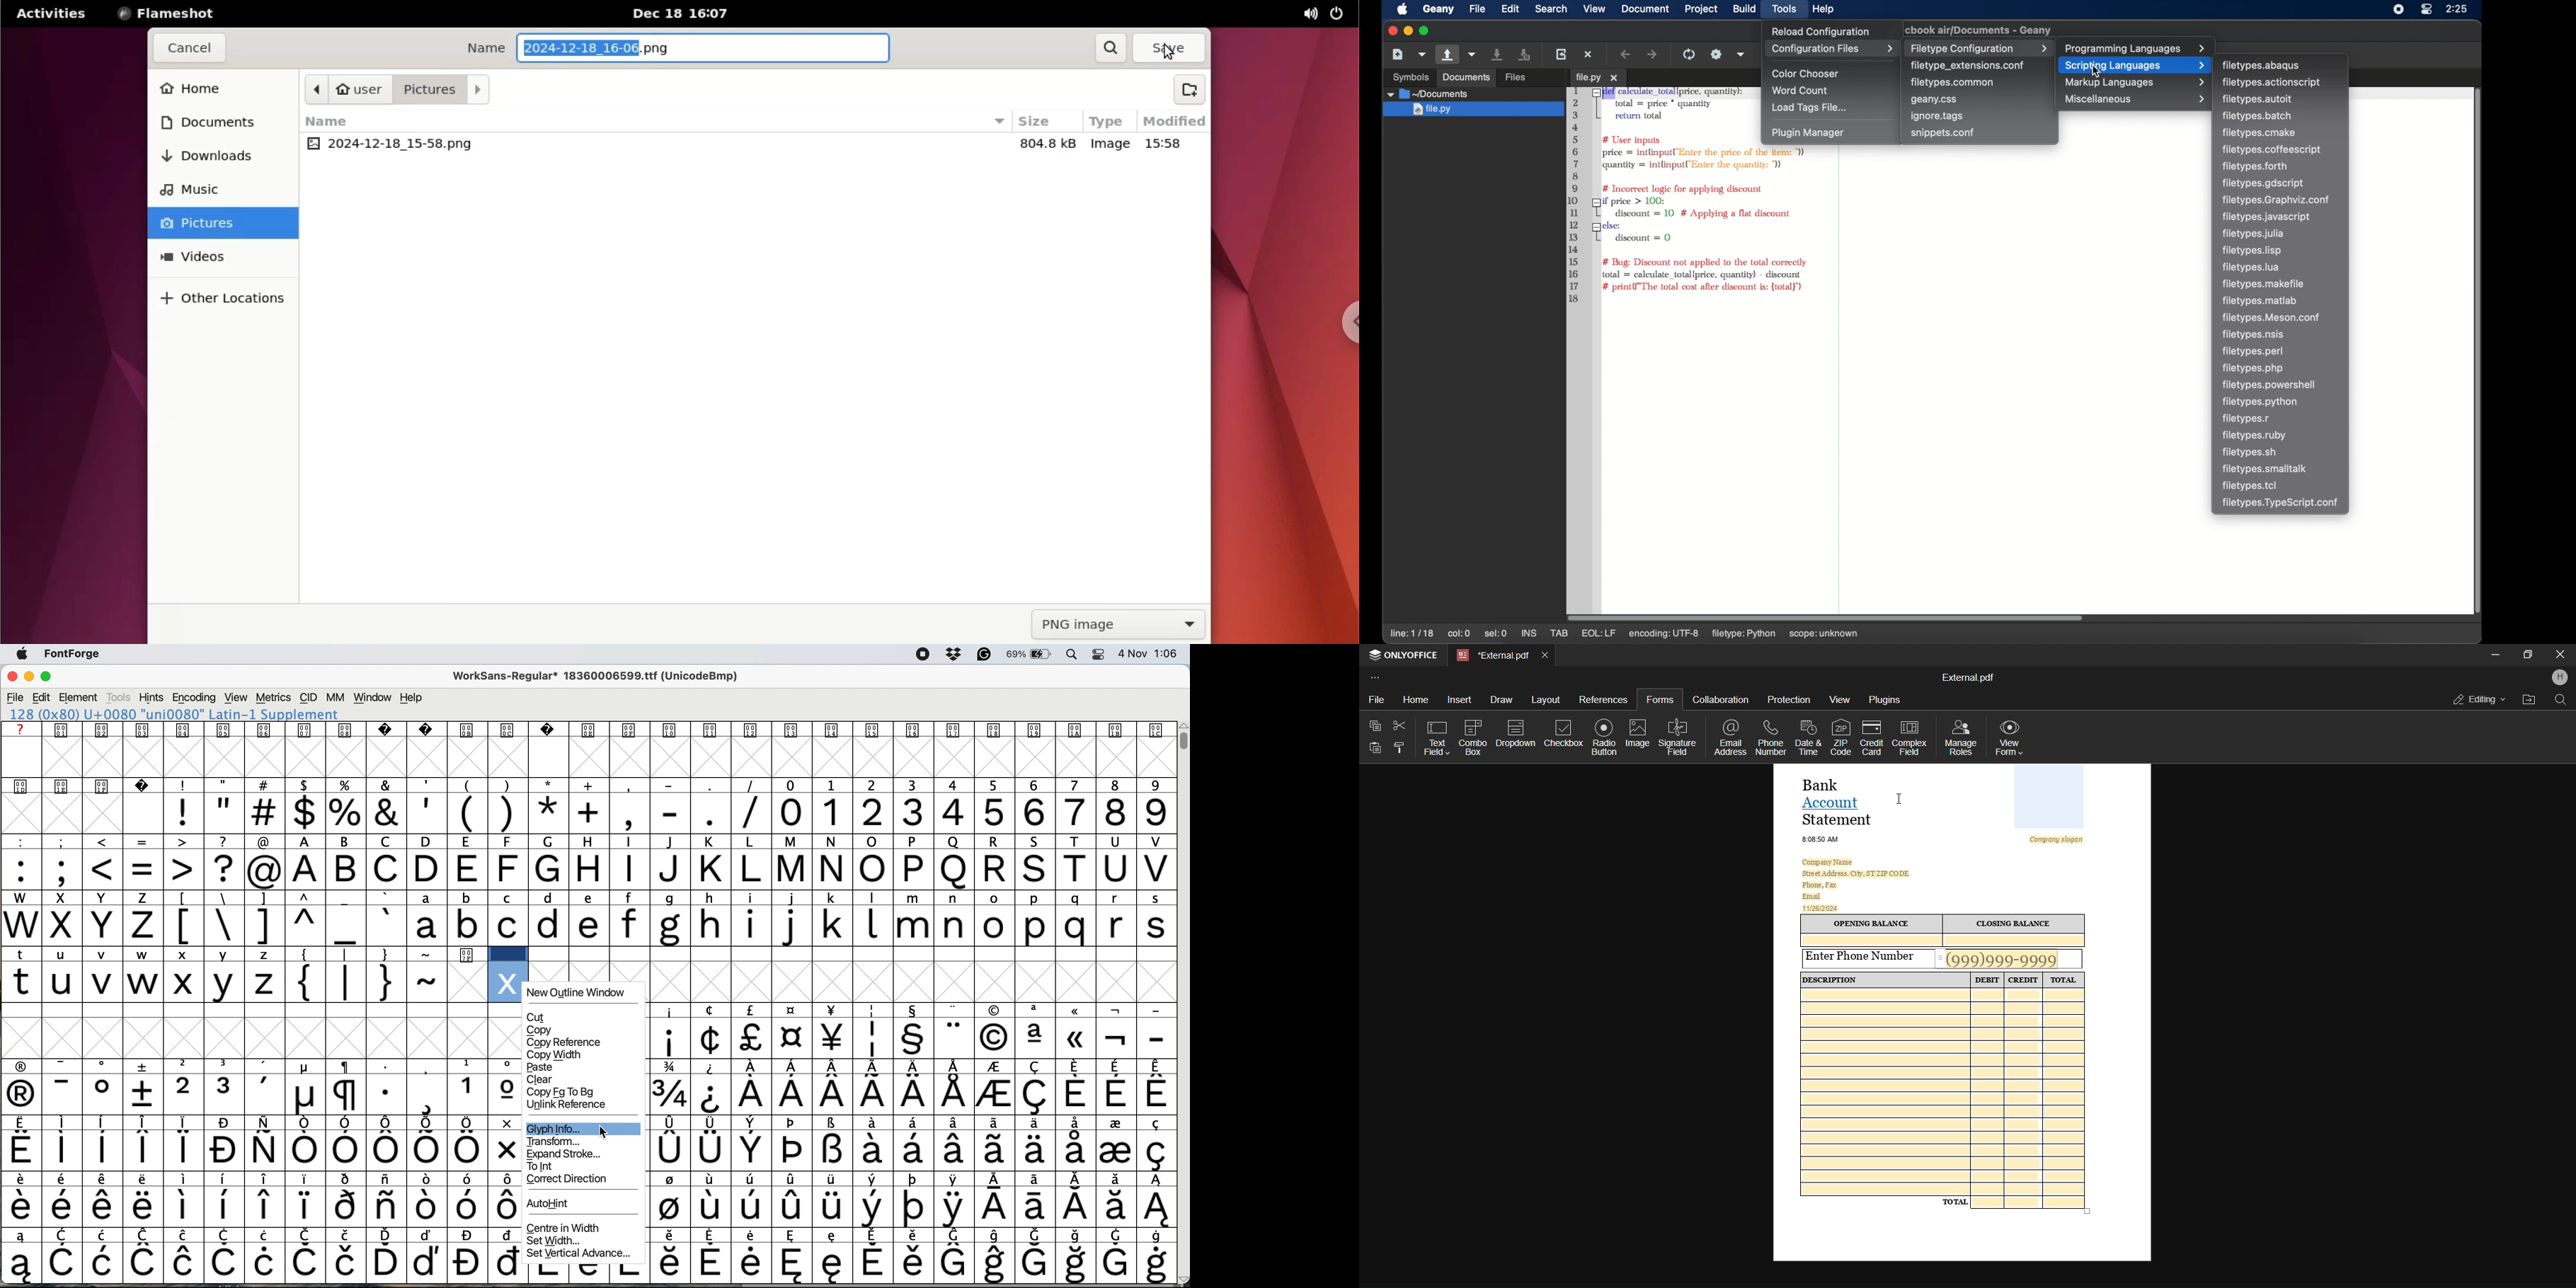  What do you see at coordinates (2010, 958) in the screenshot?
I see `Phone number field added` at bounding box center [2010, 958].